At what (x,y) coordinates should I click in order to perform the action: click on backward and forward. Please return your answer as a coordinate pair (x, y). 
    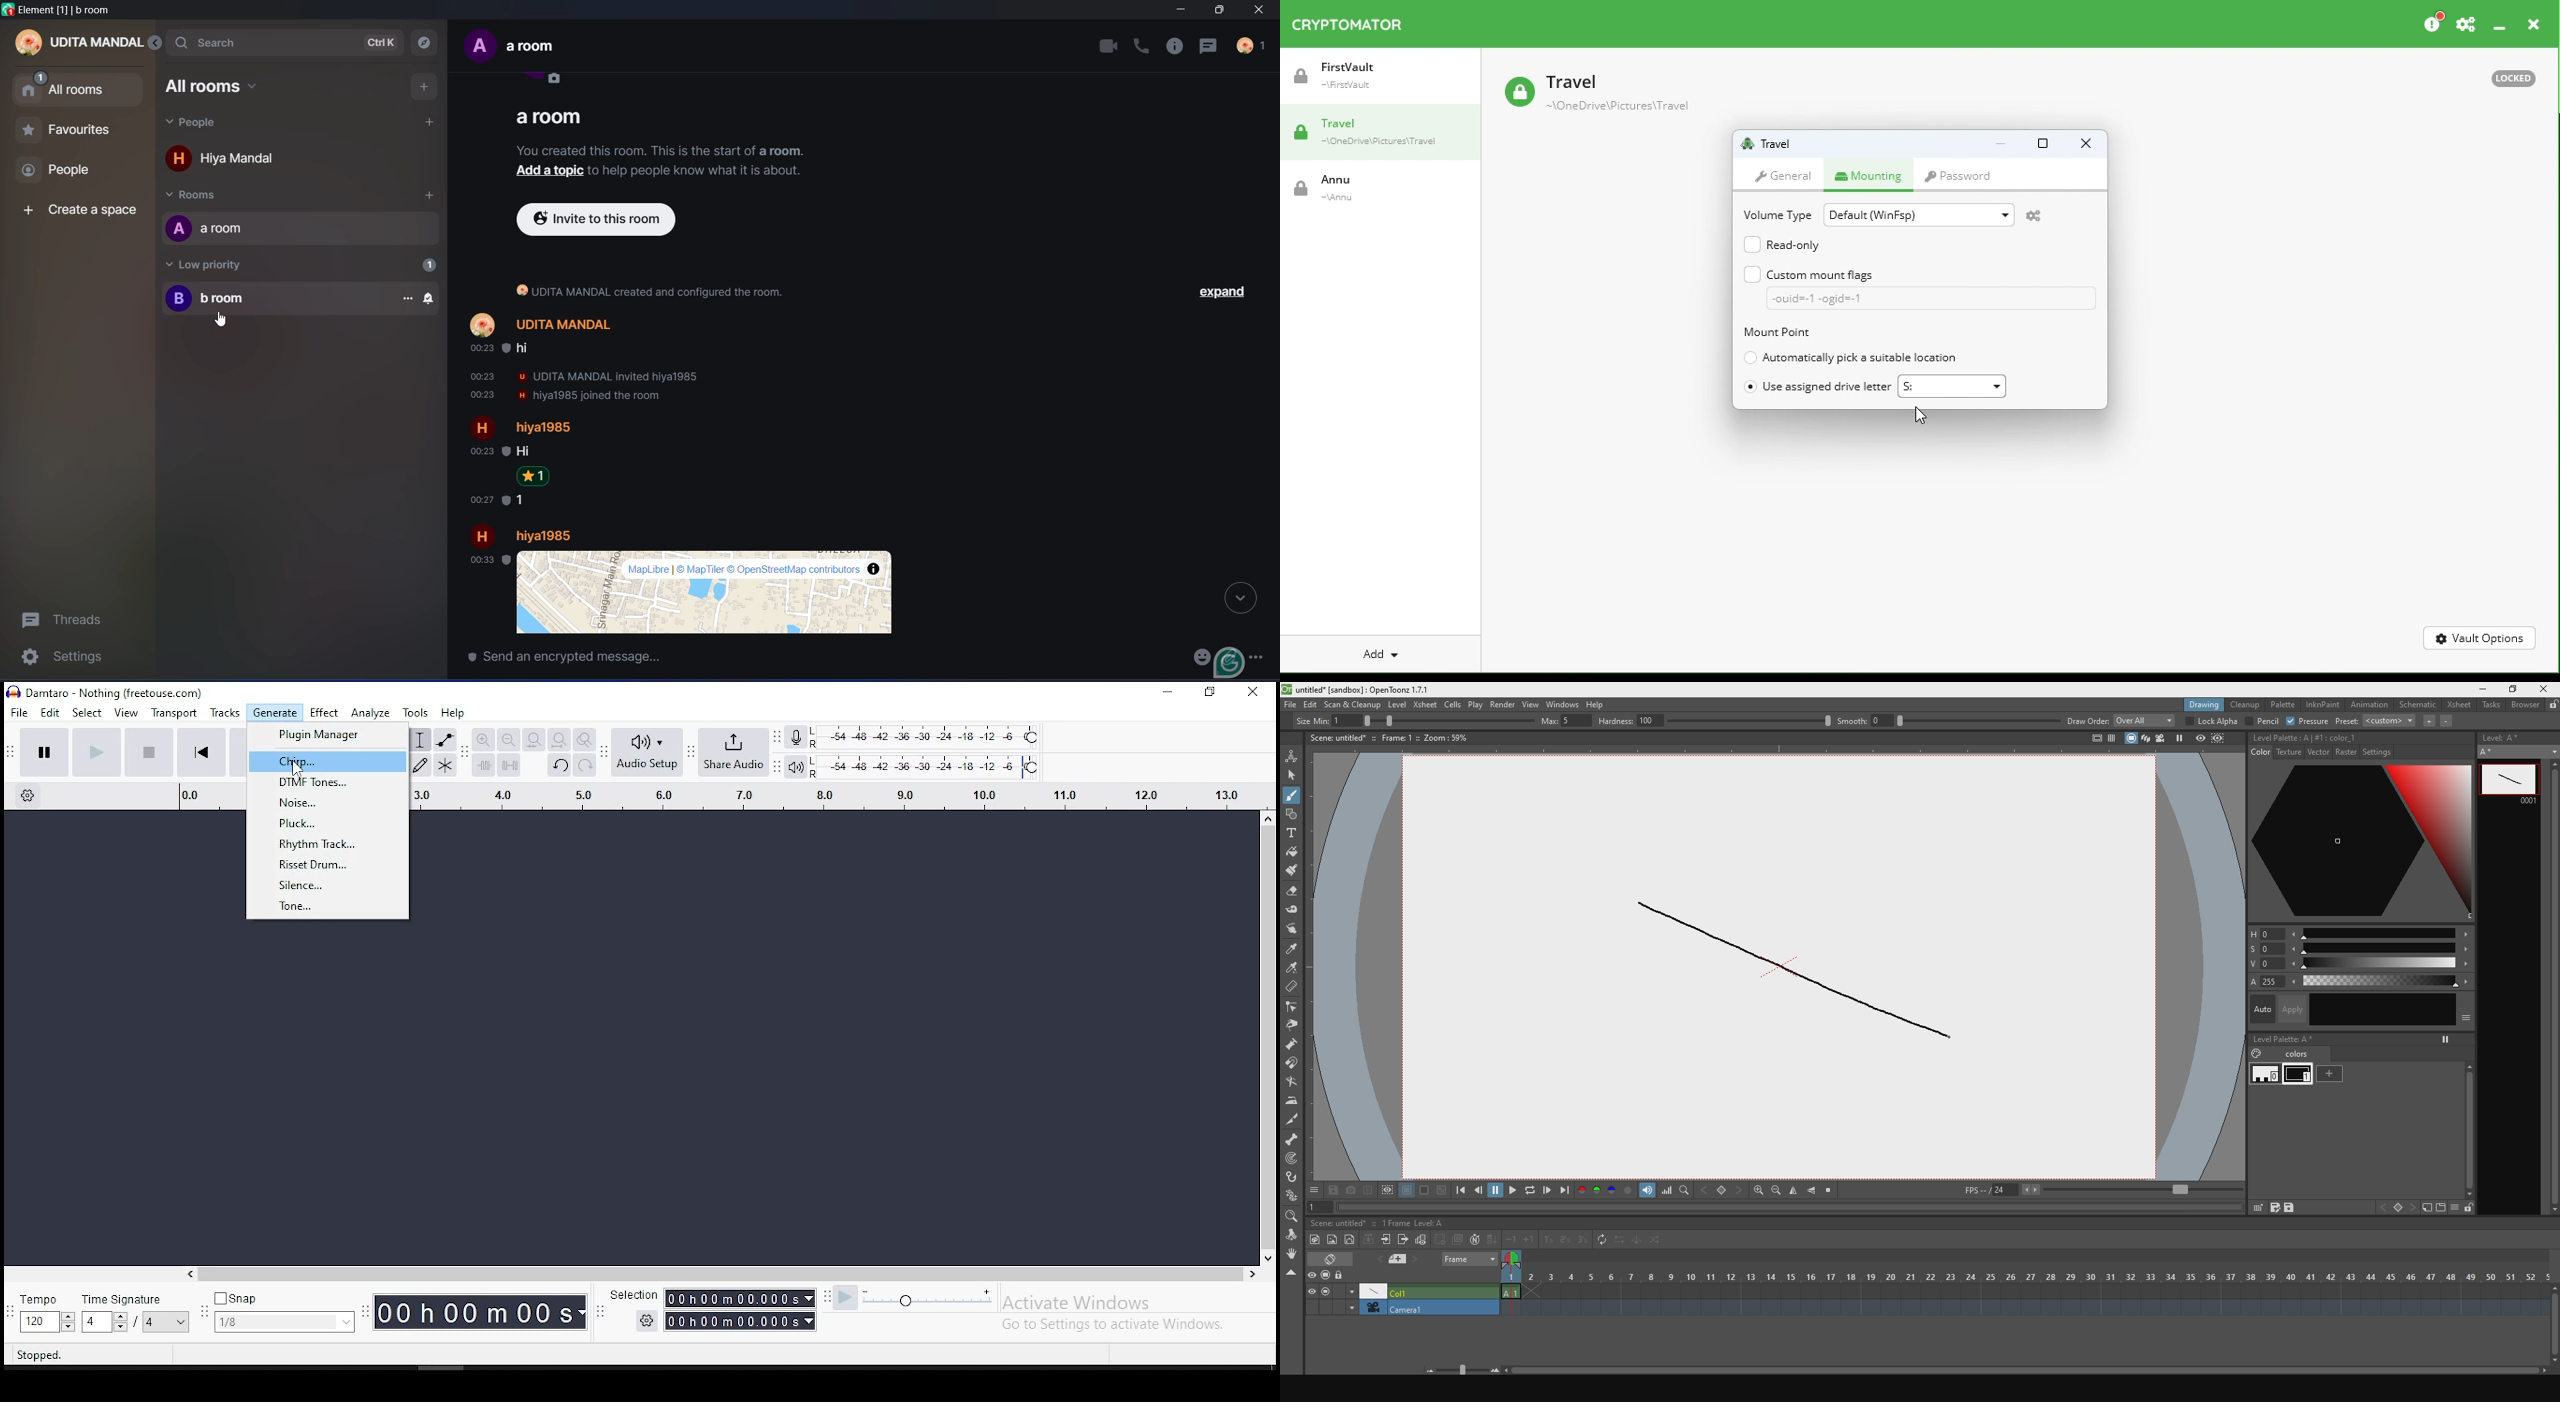
    Looking at the image, I should click on (1723, 1191).